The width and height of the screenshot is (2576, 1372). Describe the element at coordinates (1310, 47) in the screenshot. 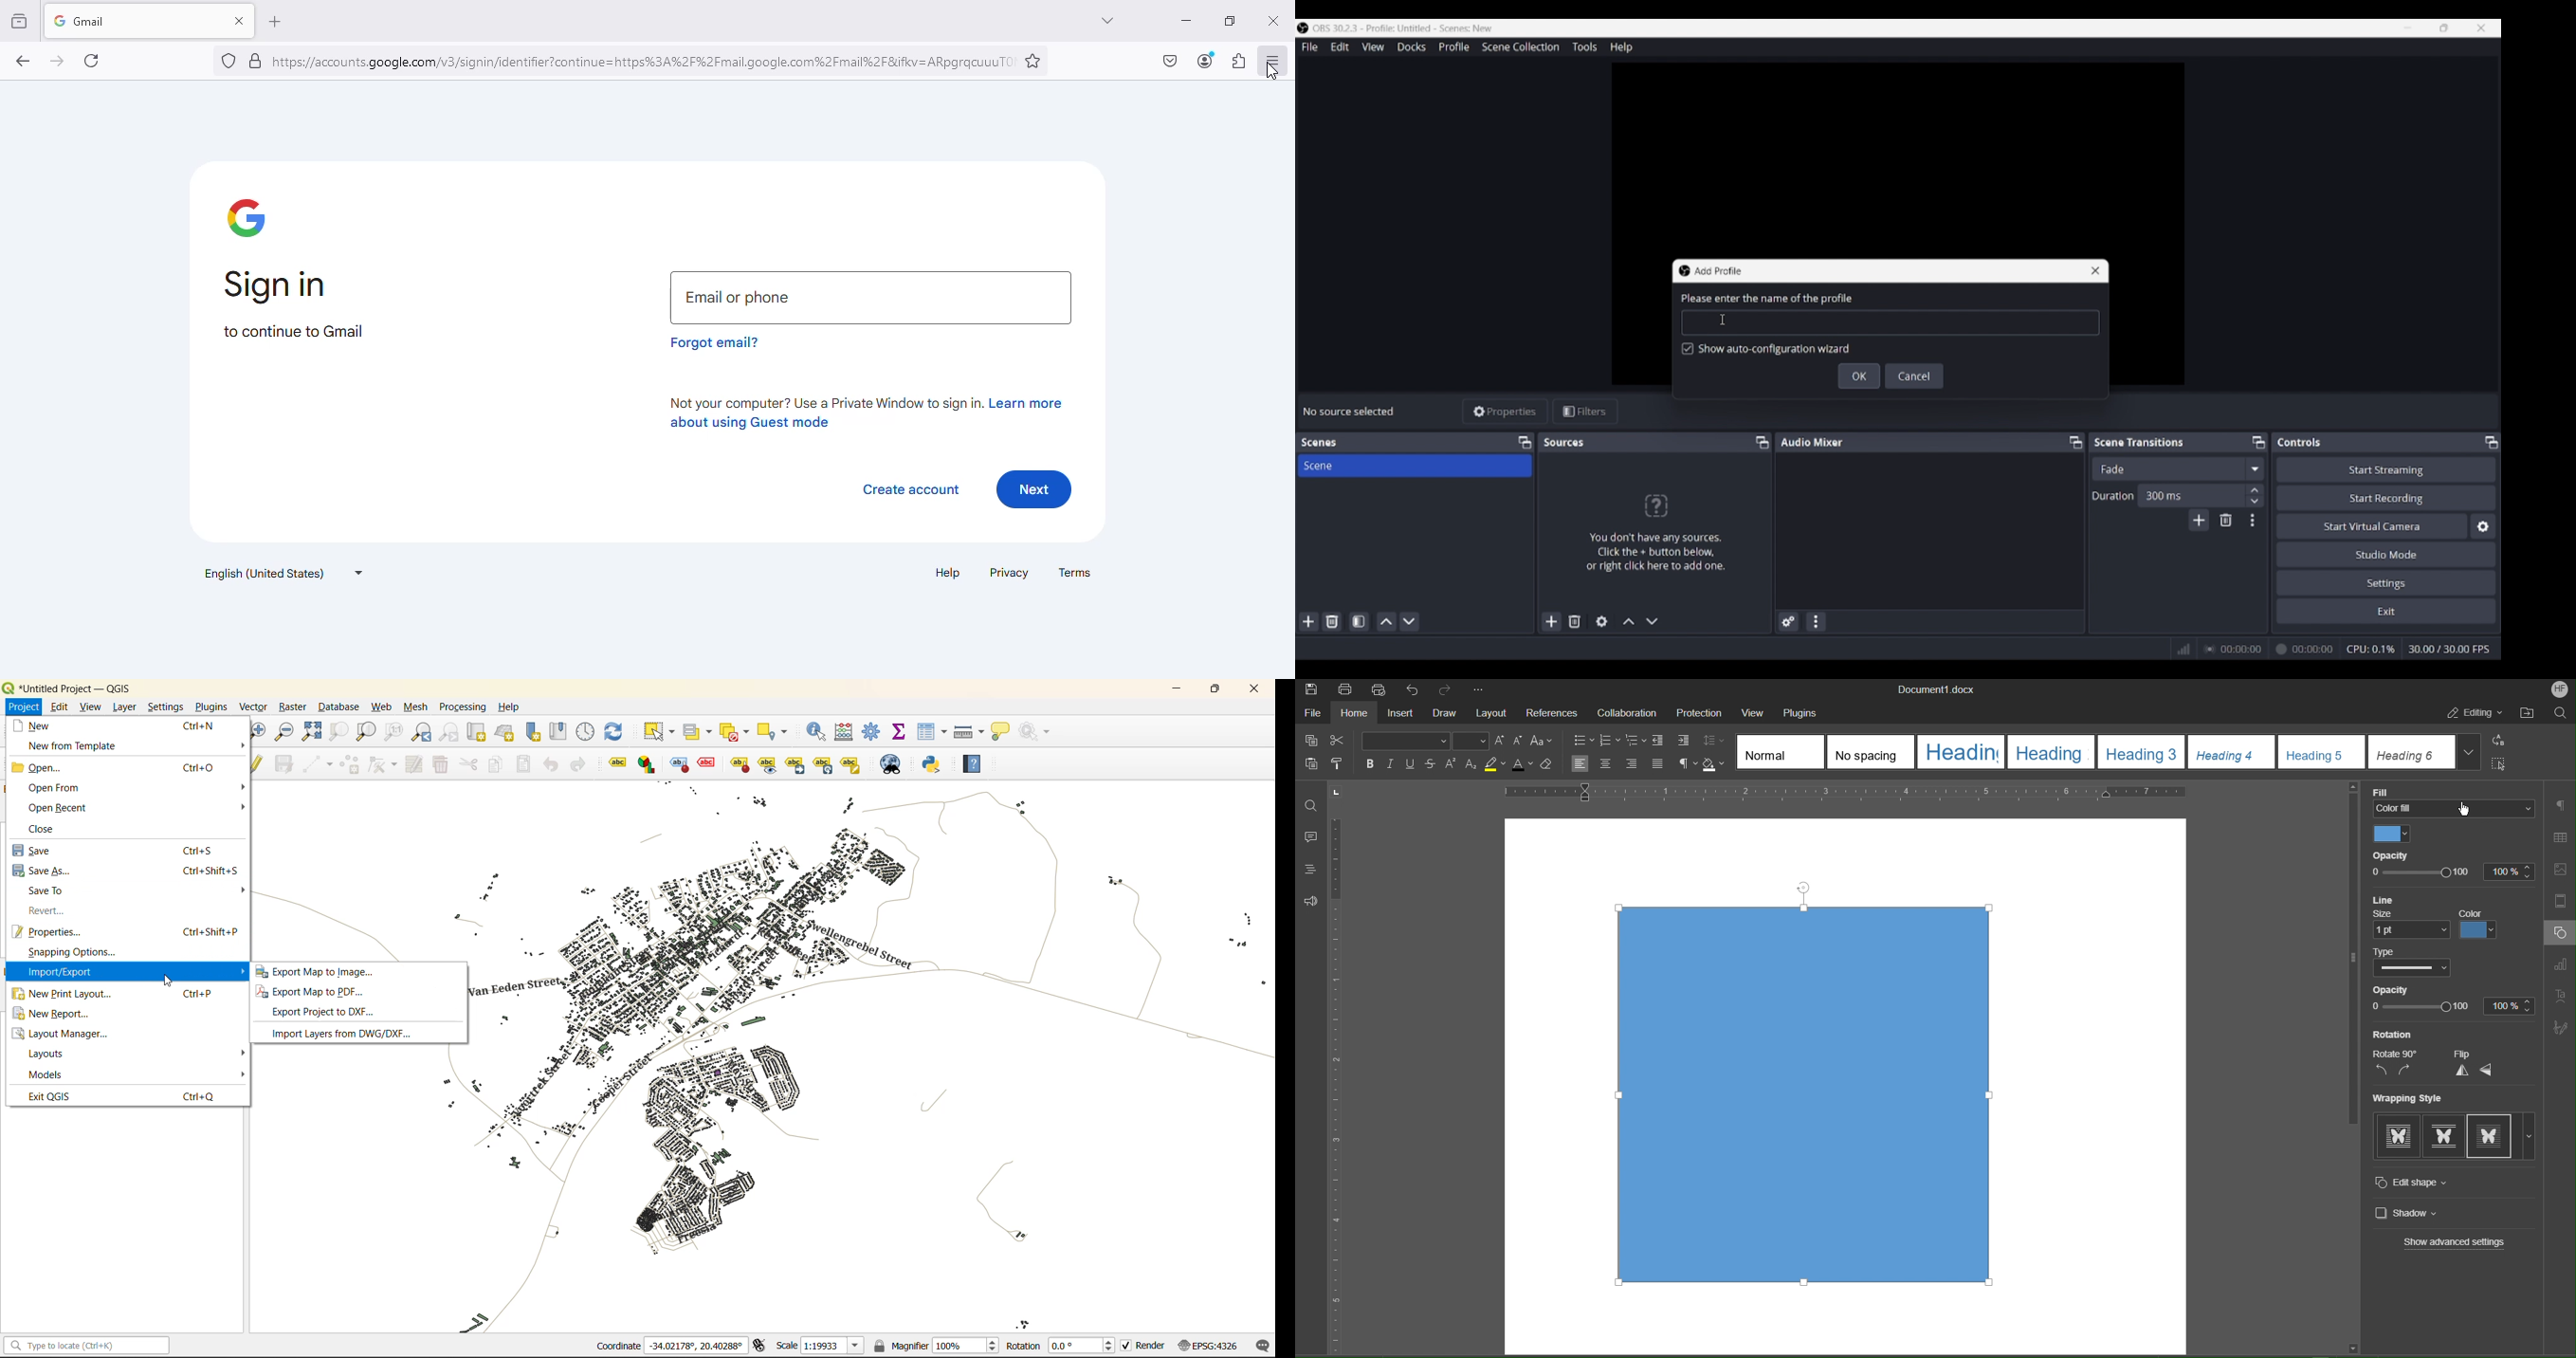

I see `File menu` at that location.